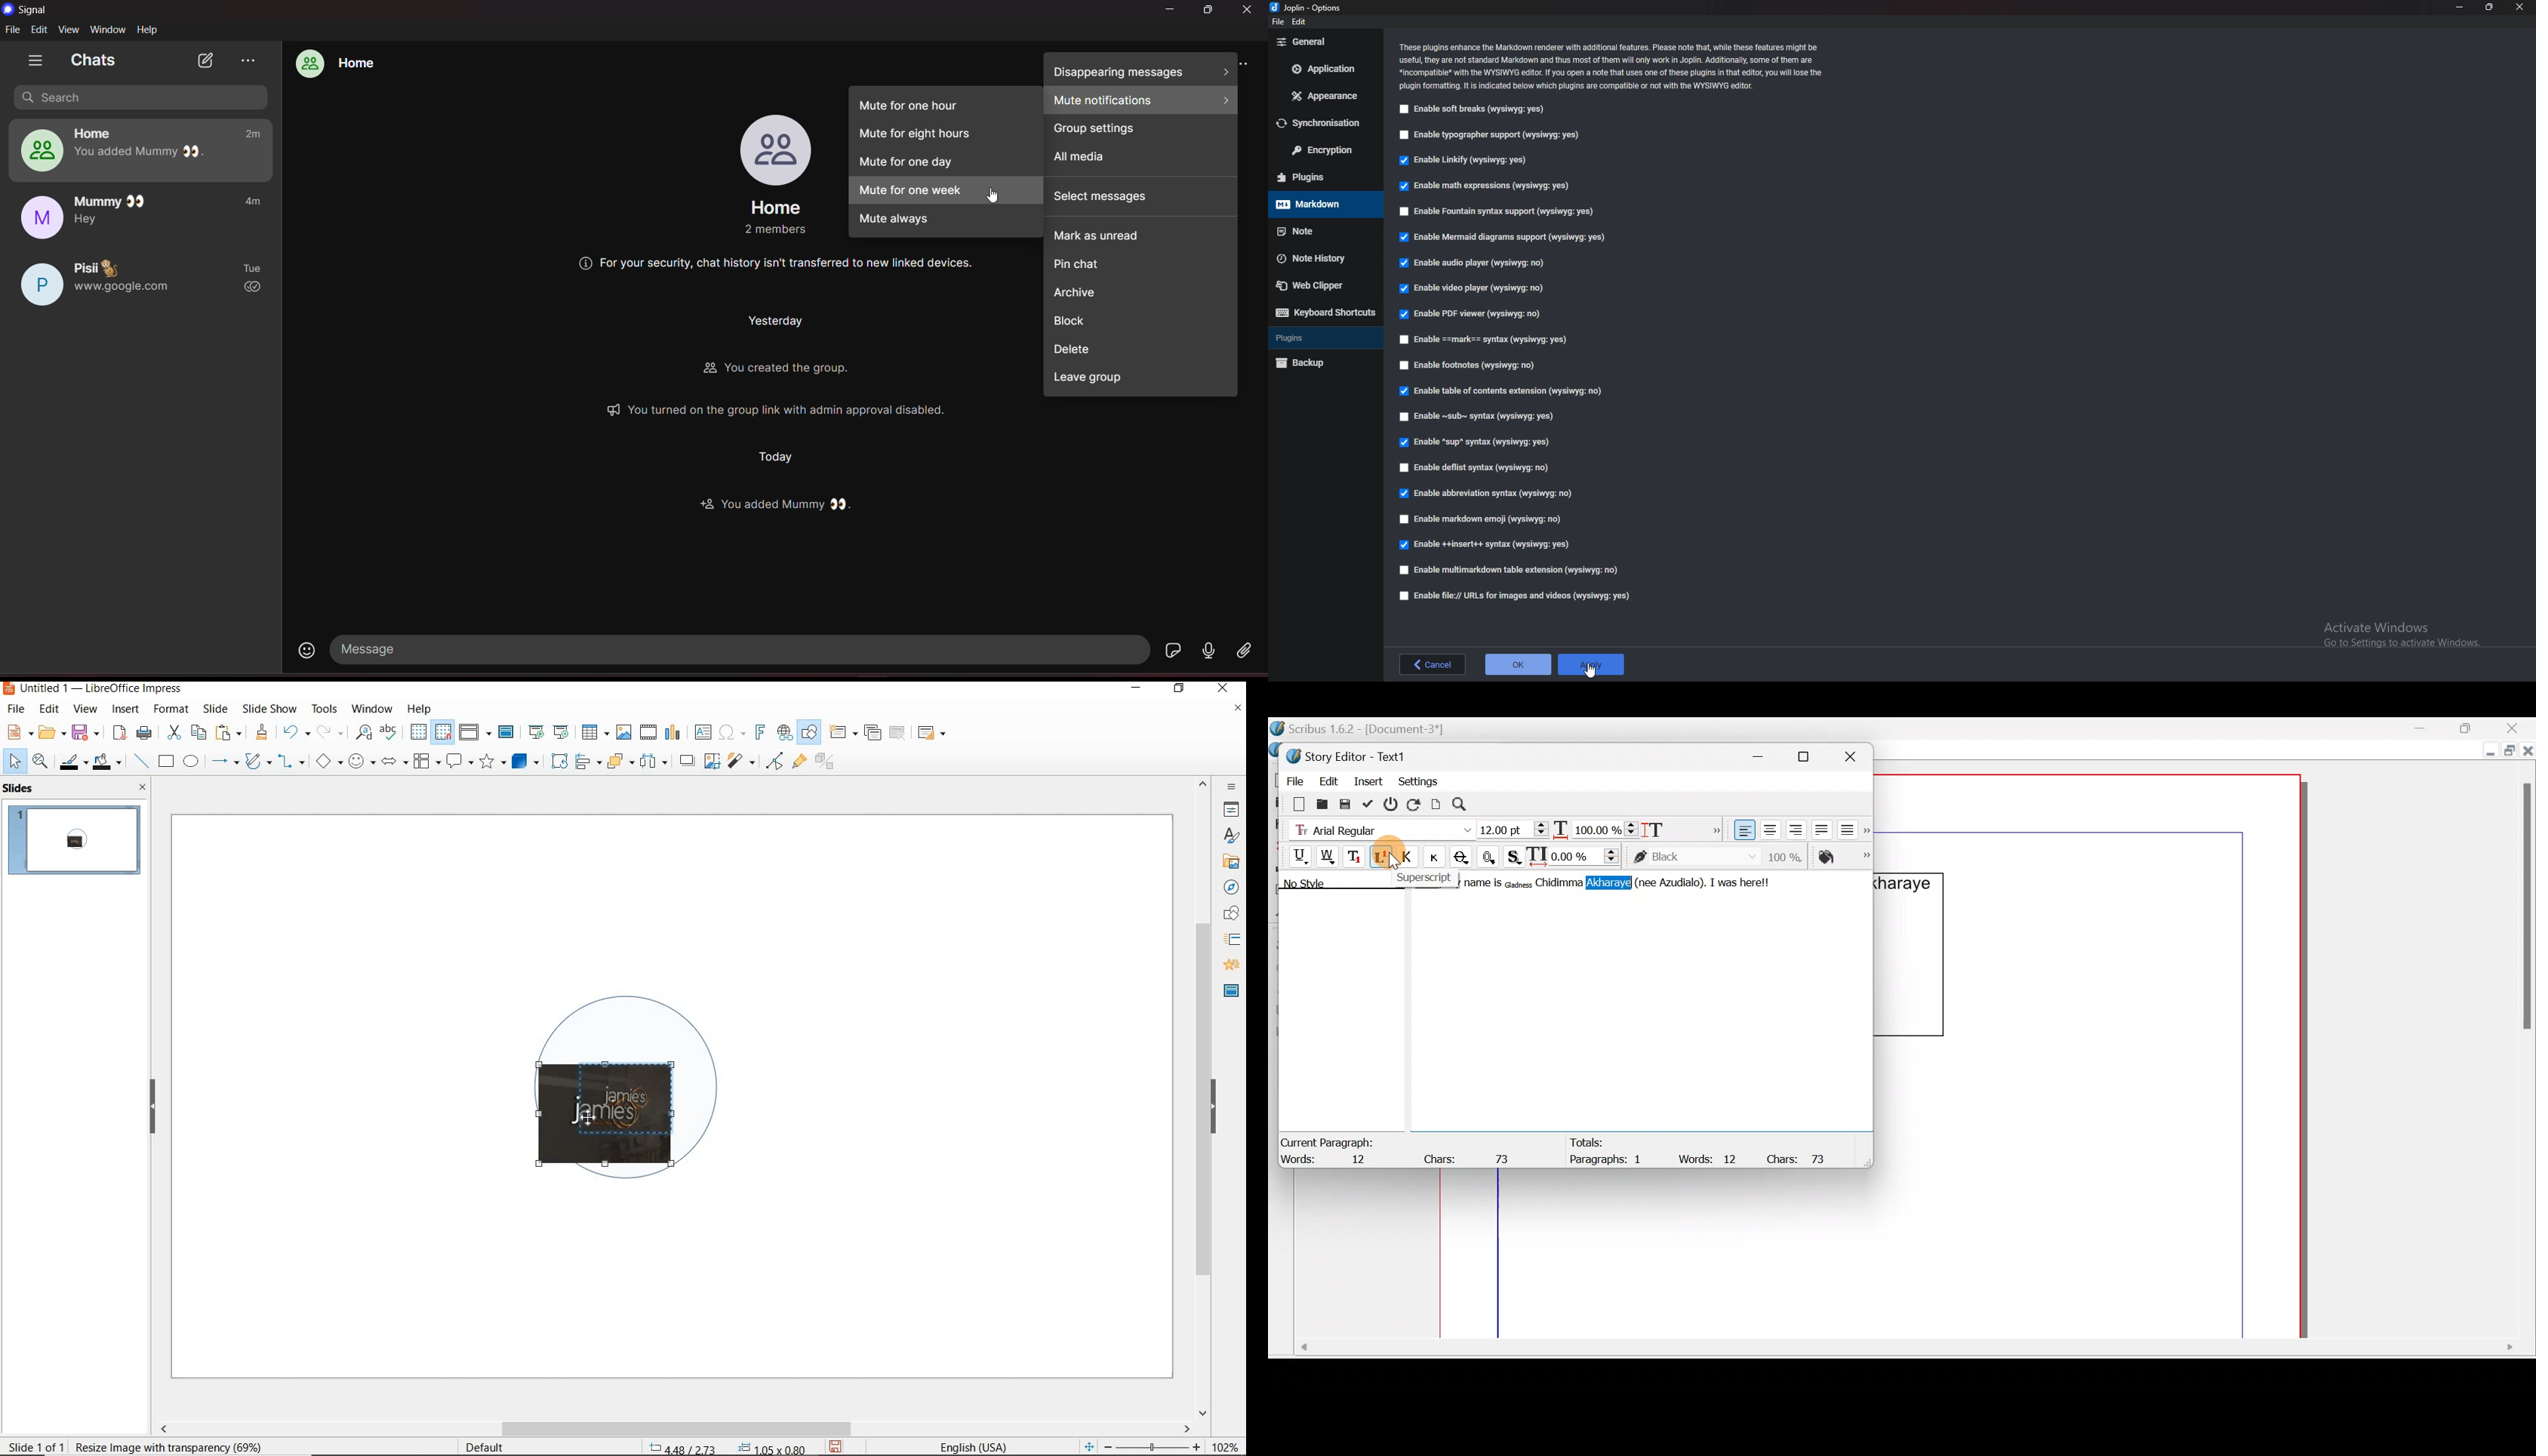 Image resolution: width=2548 pixels, height=1456 pixels. What do you see at coordinates (361, 761) in the screenshot?
I see `symbol shapes` at bounding box center [361, 761].